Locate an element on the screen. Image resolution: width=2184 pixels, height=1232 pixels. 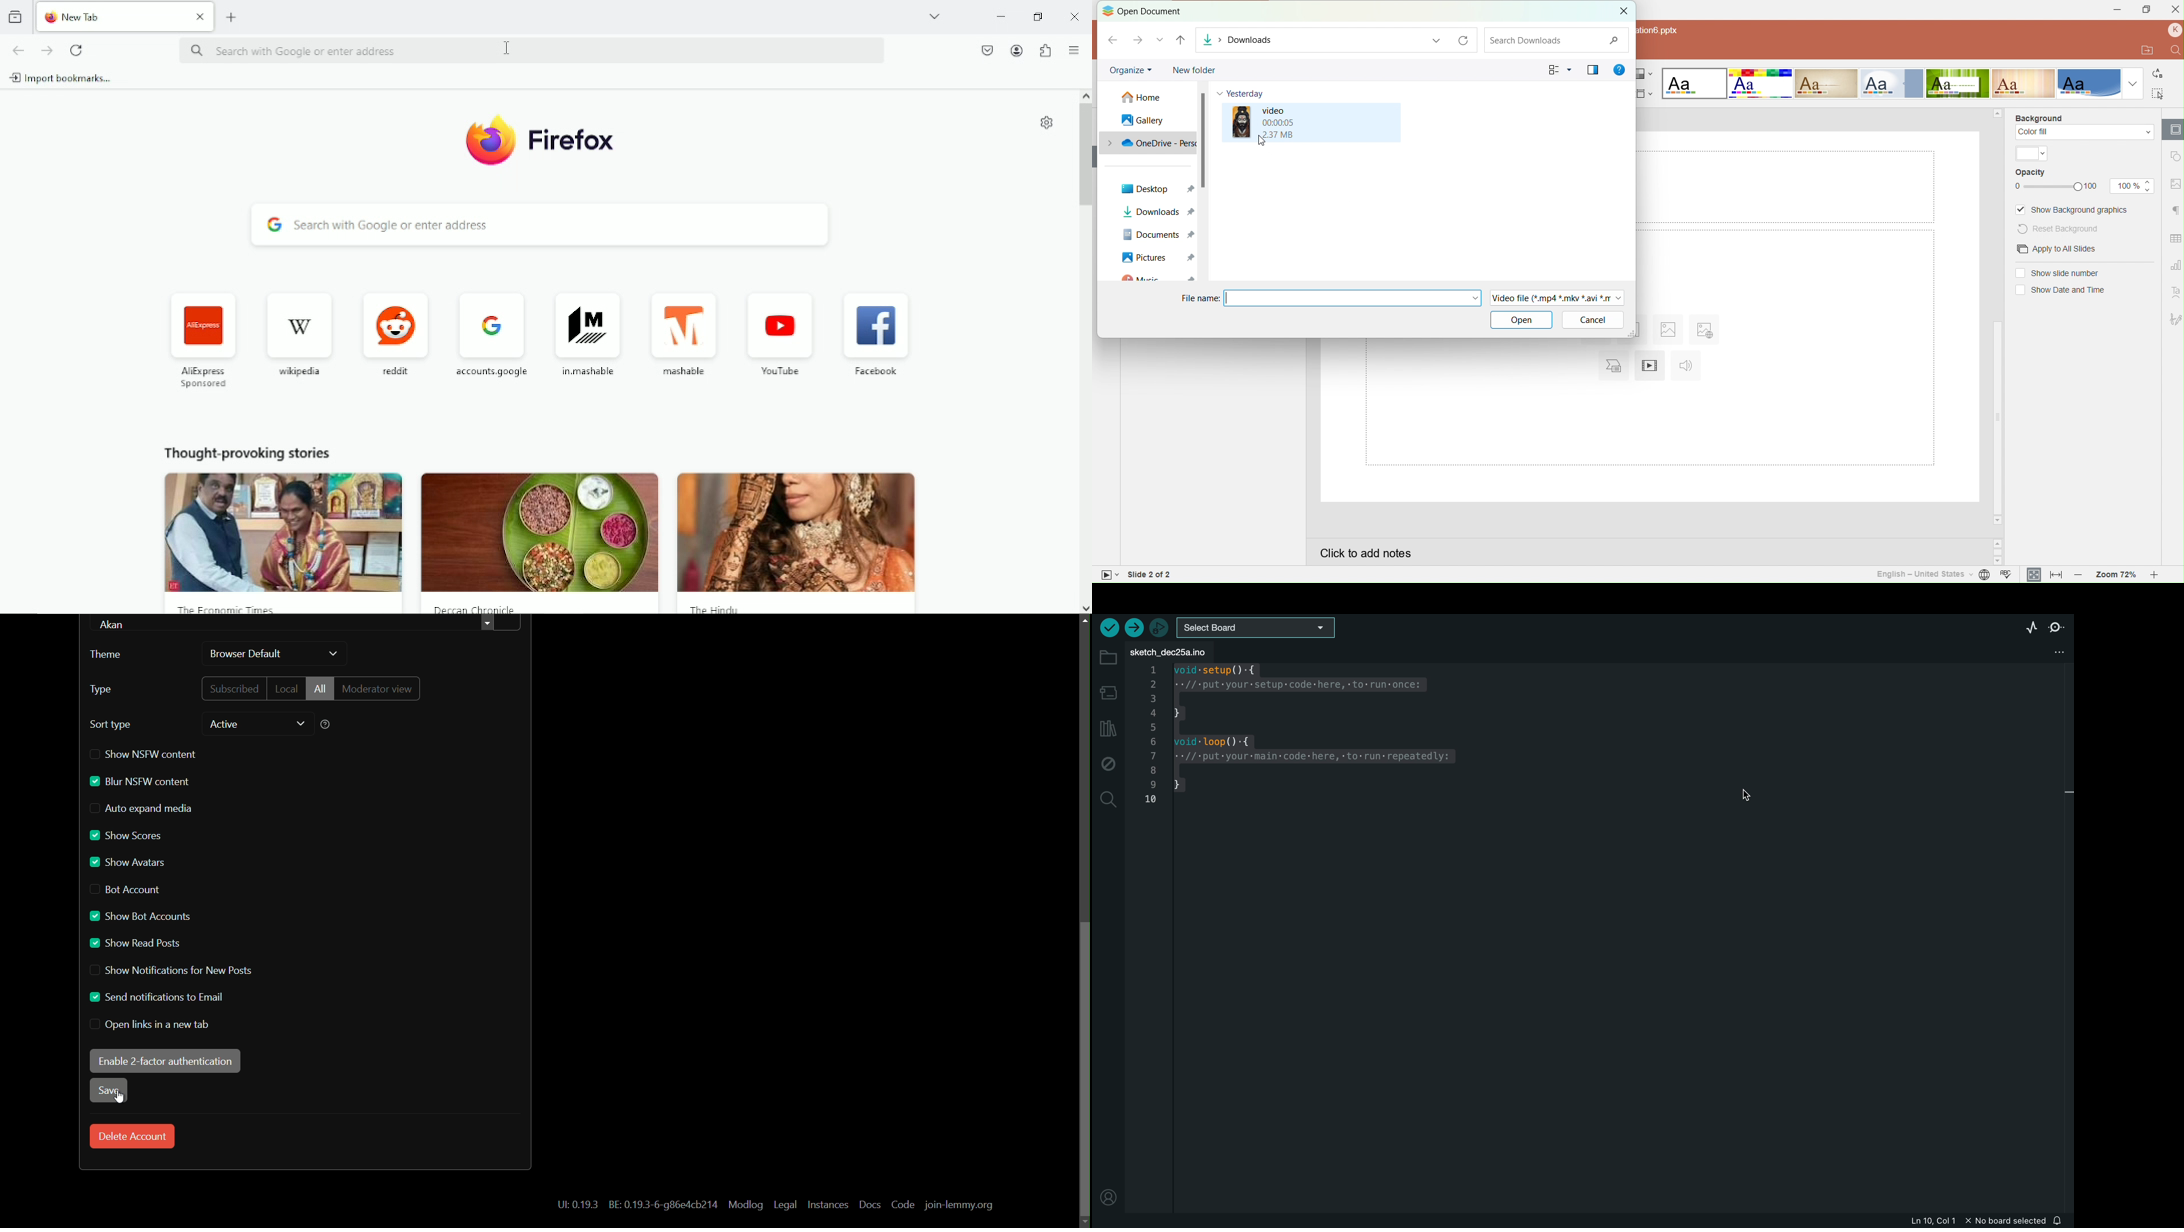
Classic is located at coordinates (1826, 83).